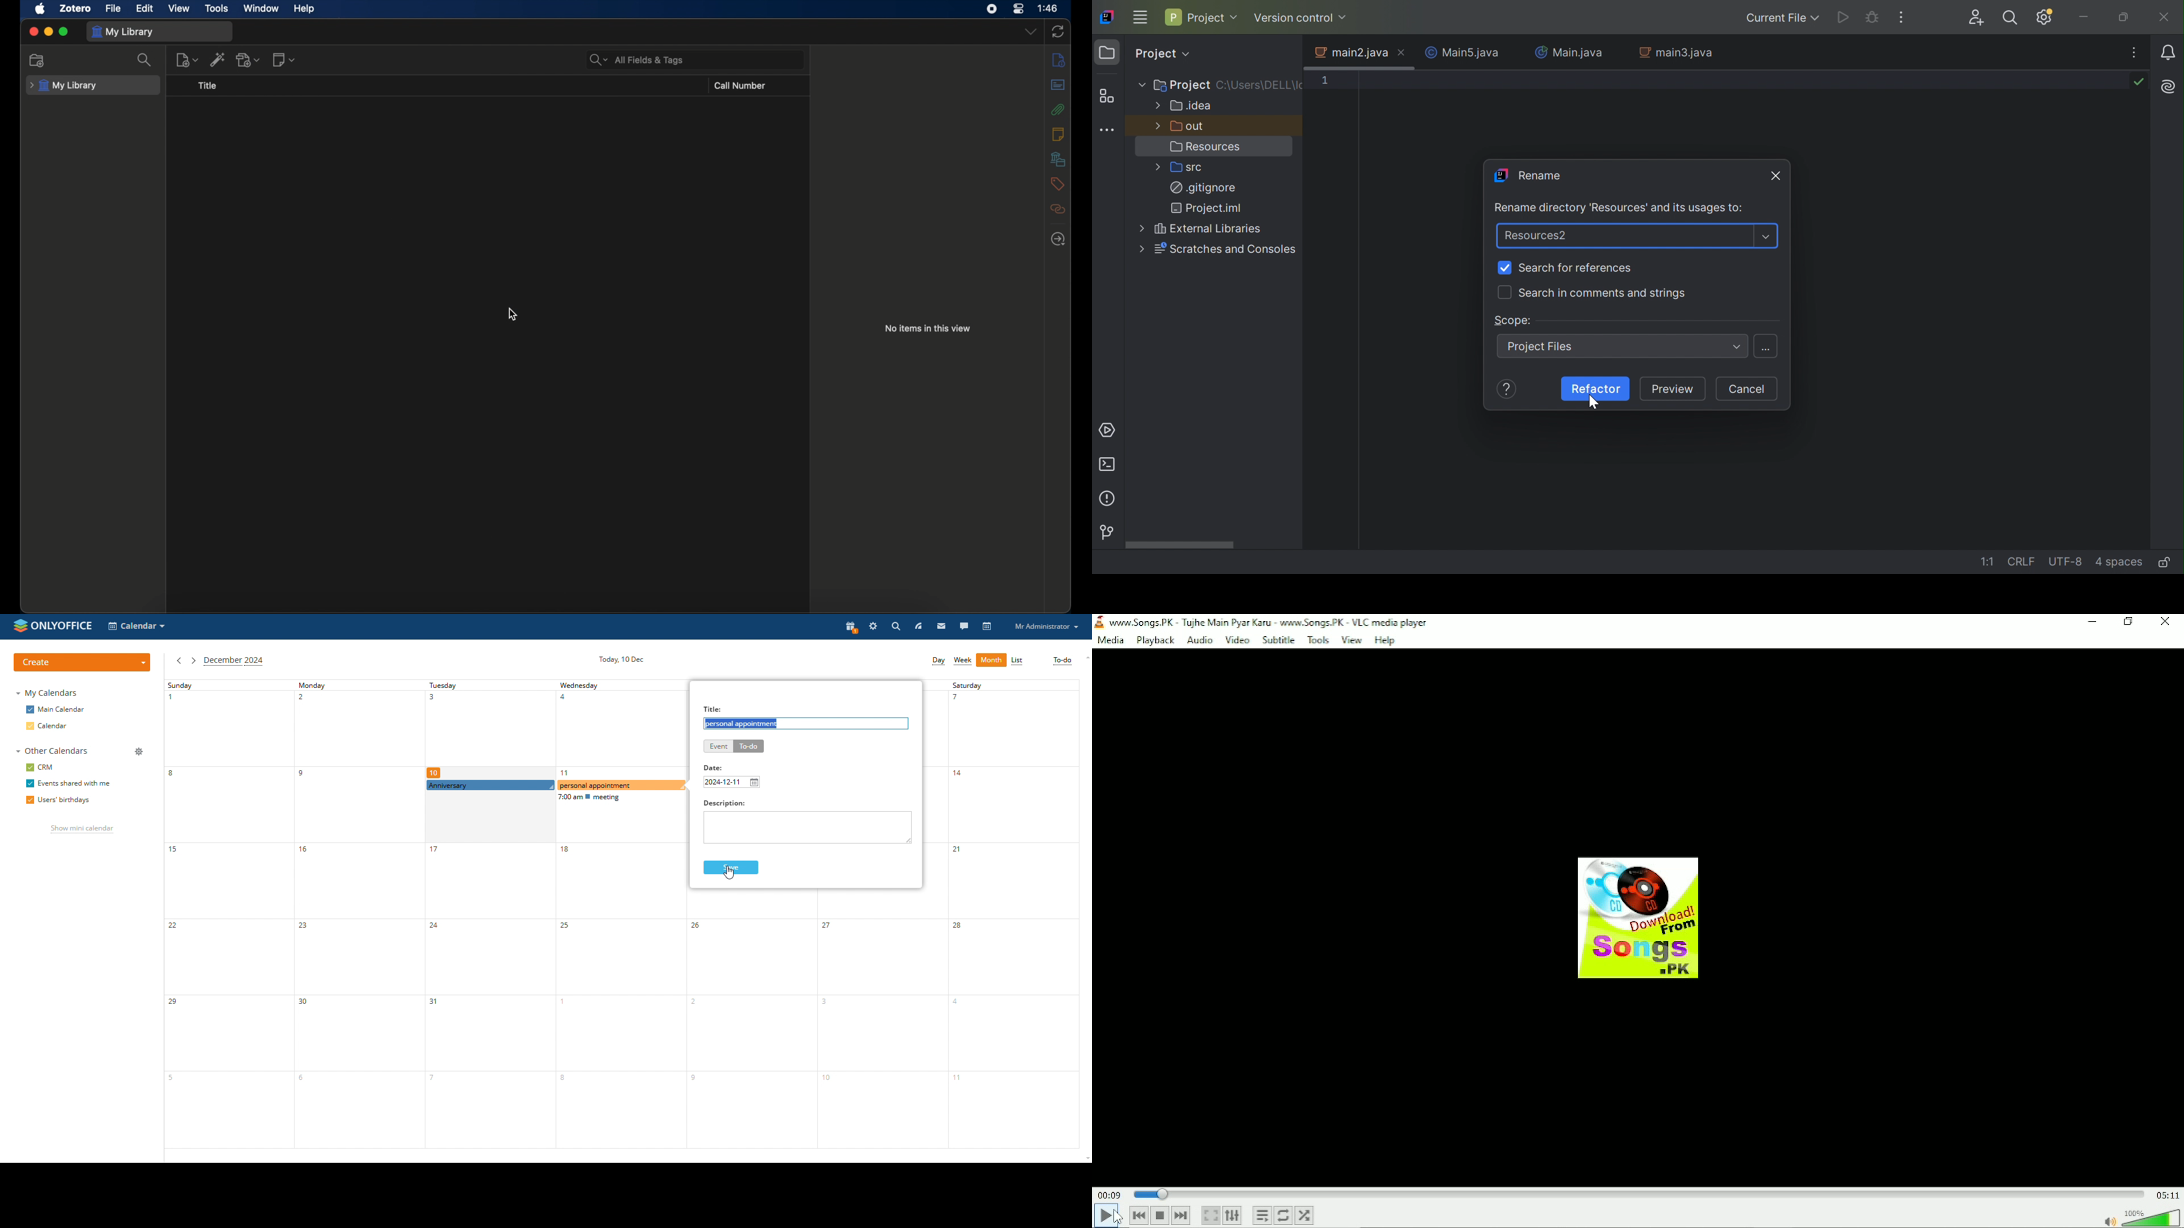  What do you see at coordinates (806, 723) in the screenshot?
I see `to-do title` at bounding box center [806, 723].